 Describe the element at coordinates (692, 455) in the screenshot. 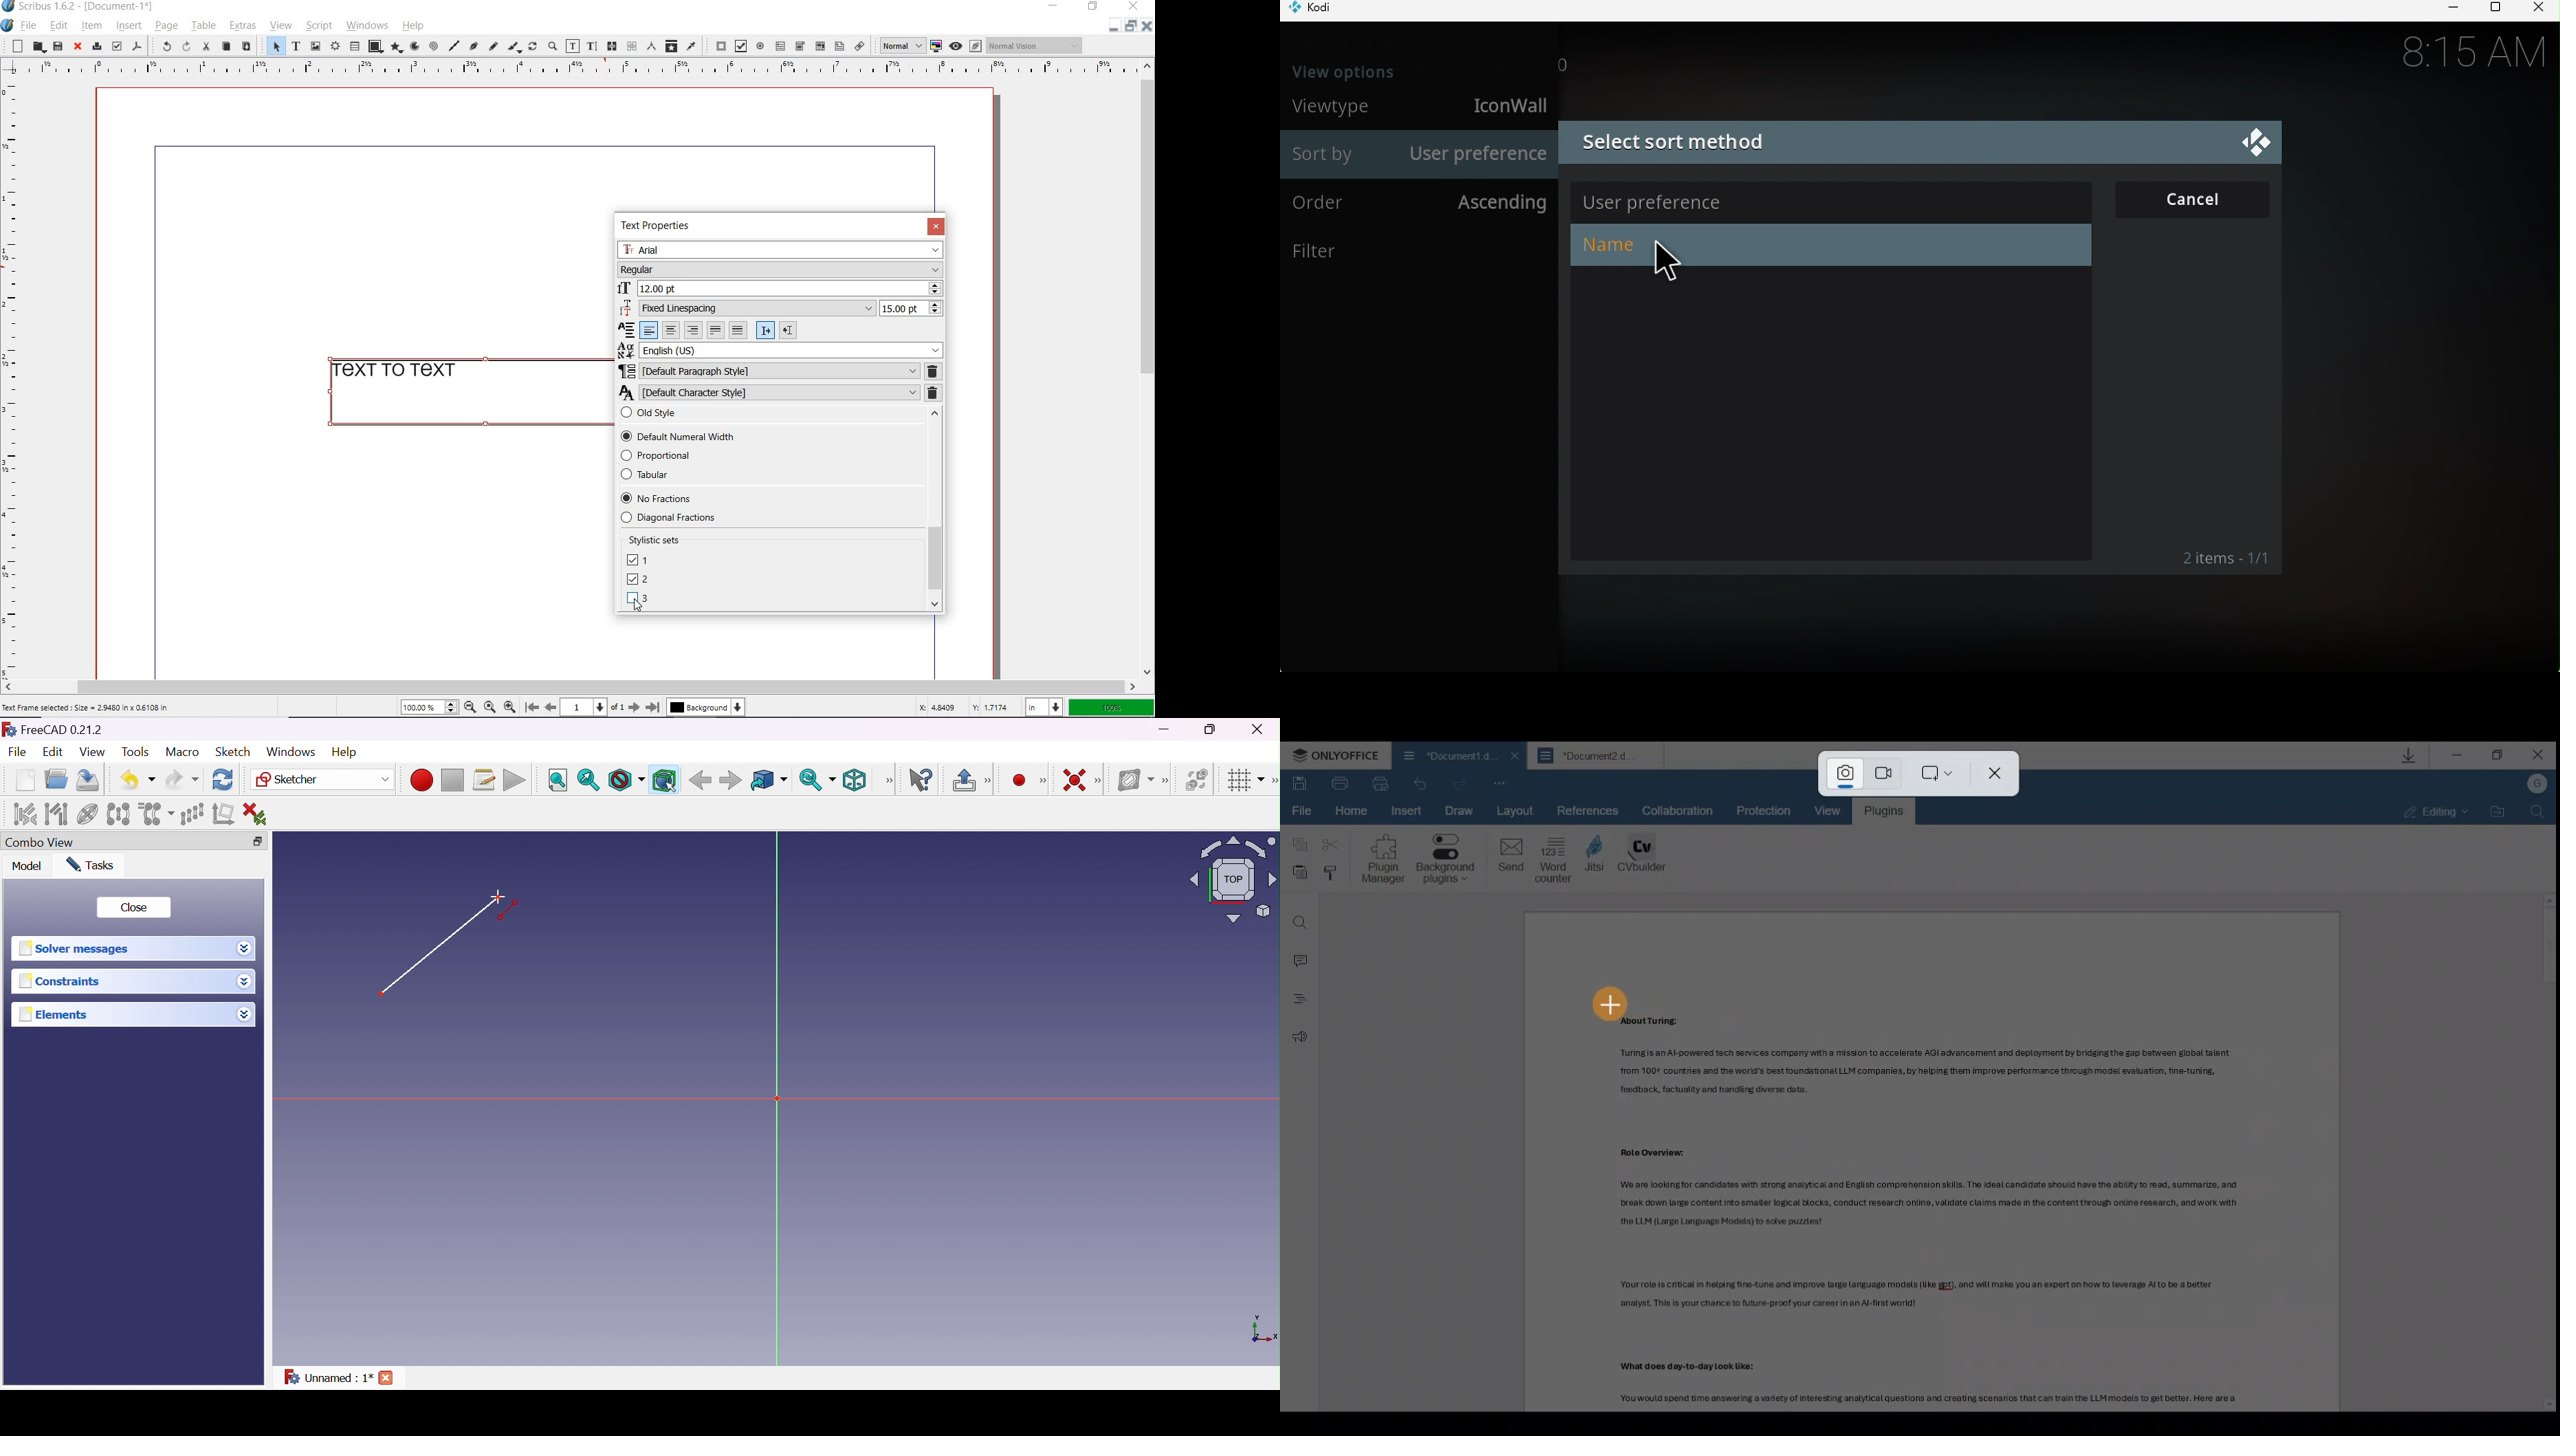

I see `Proportional` at that location.